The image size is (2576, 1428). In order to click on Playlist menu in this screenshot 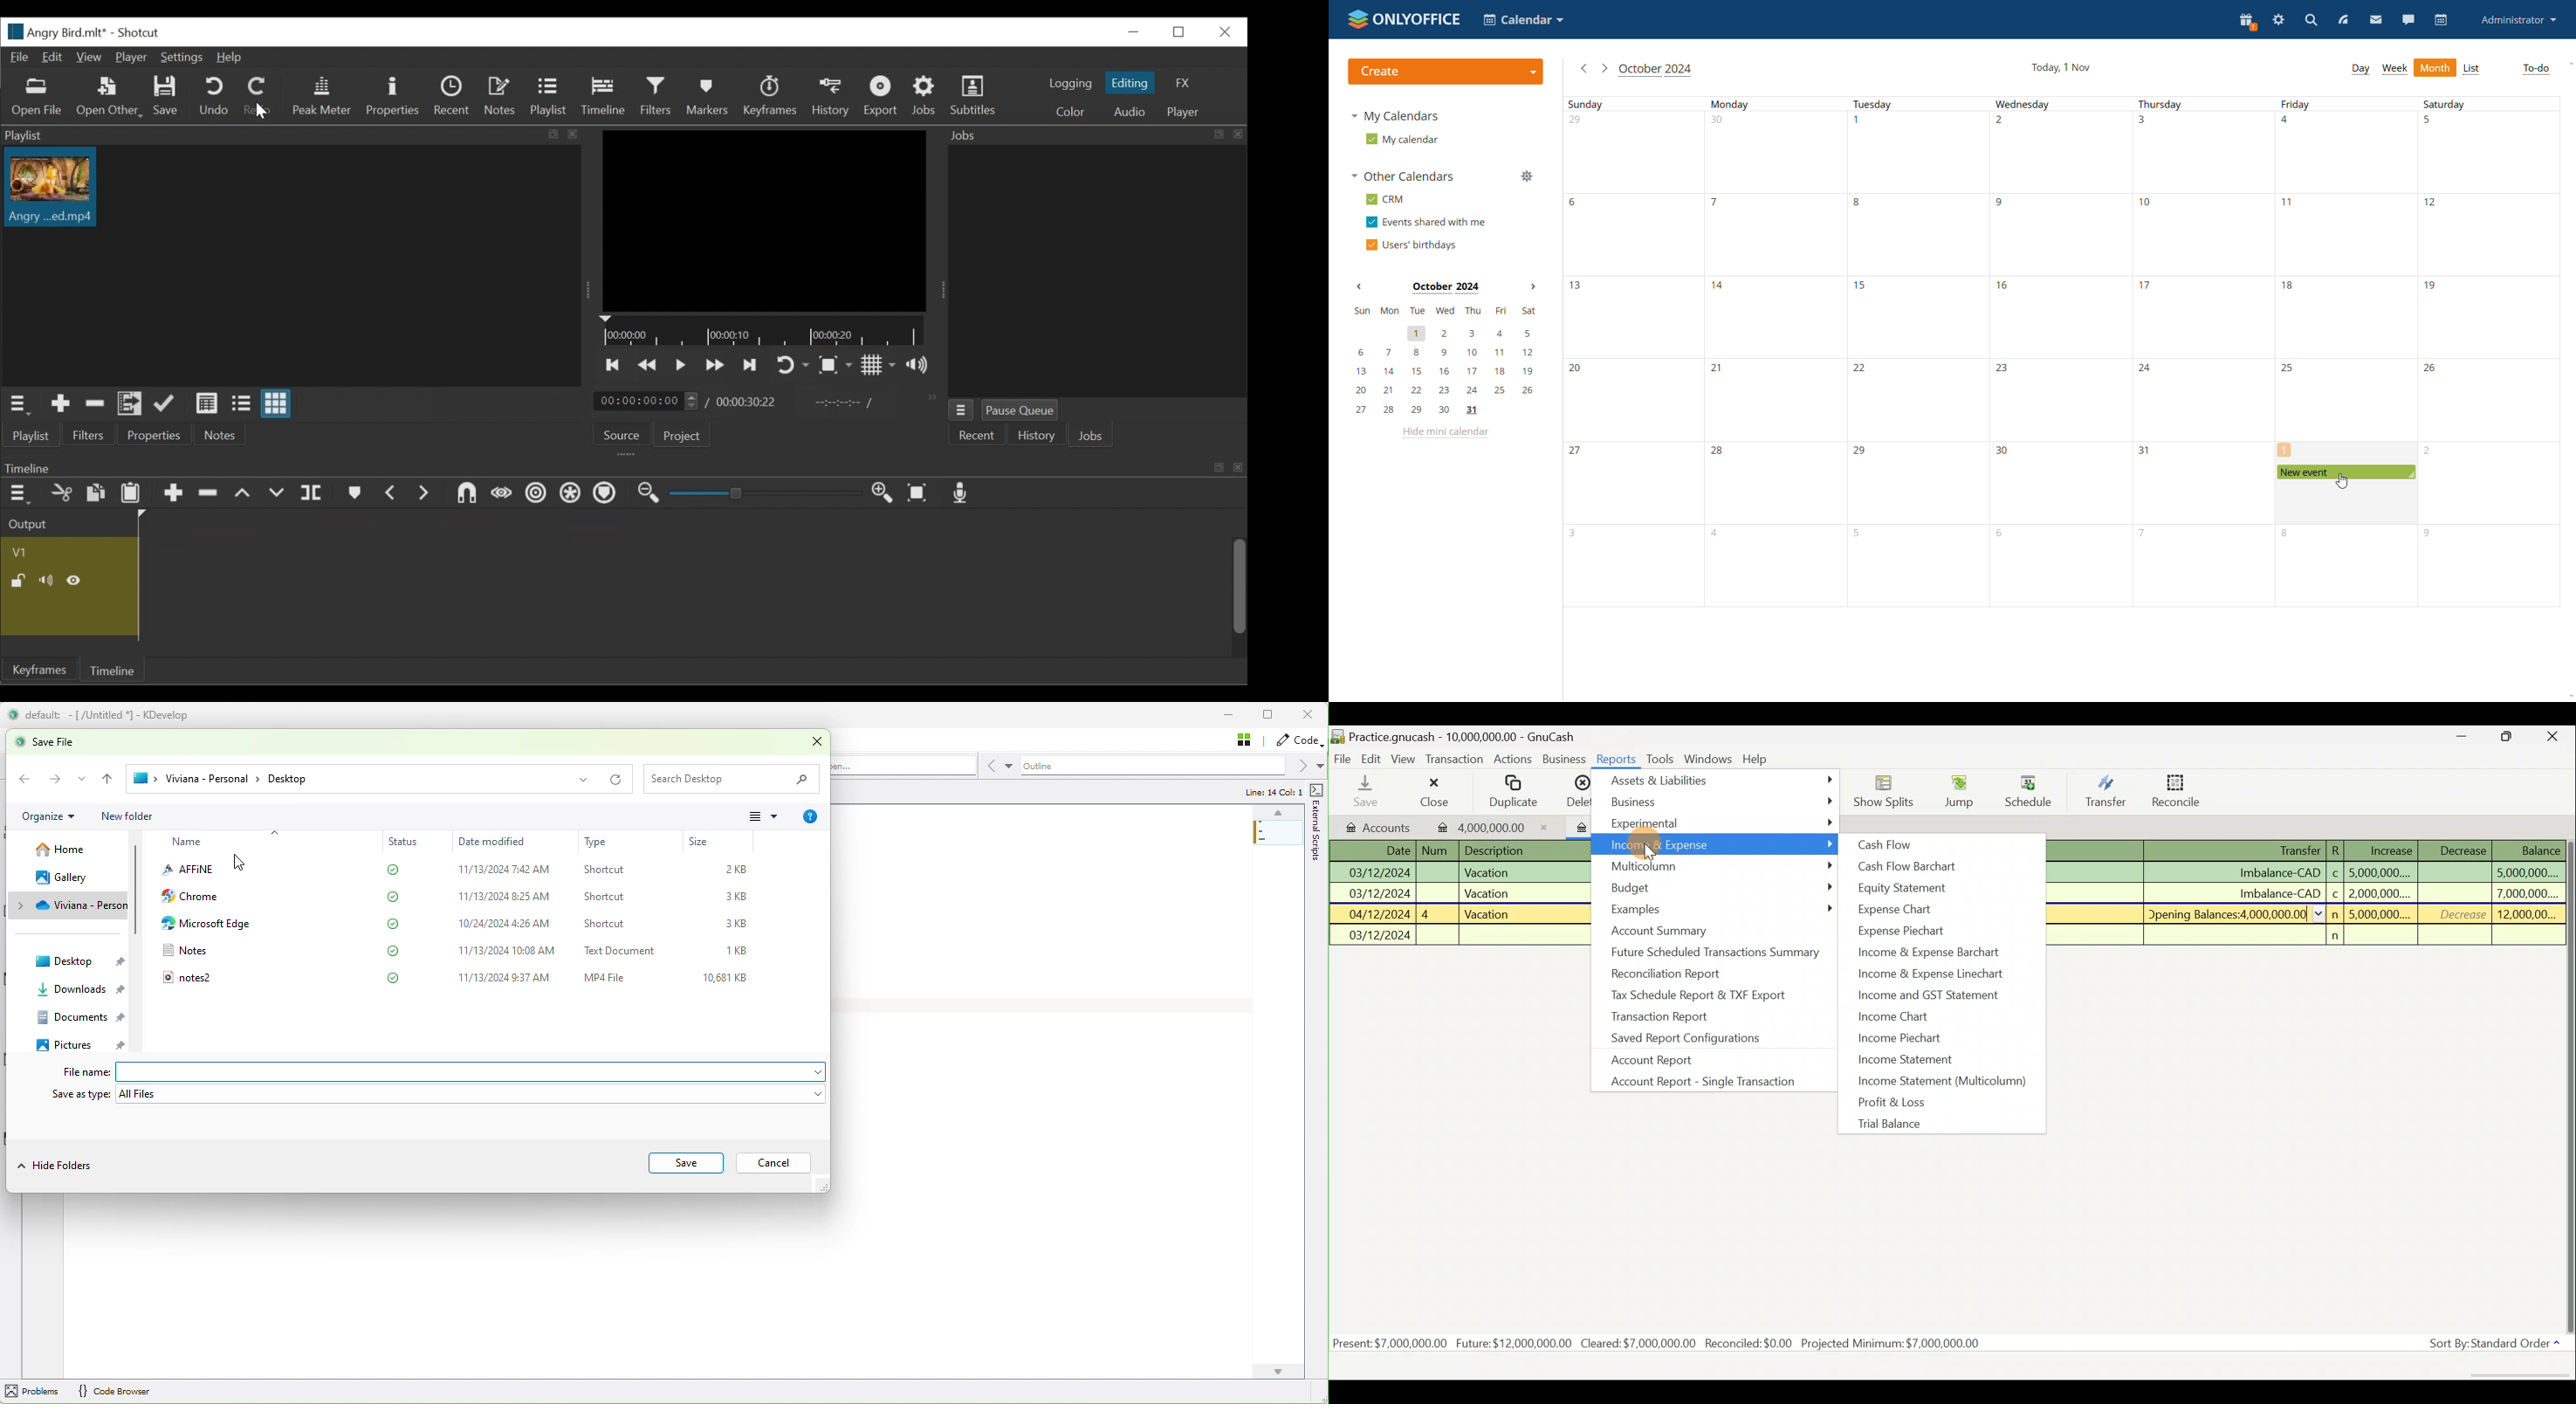, I will do `click(18, 404)`.